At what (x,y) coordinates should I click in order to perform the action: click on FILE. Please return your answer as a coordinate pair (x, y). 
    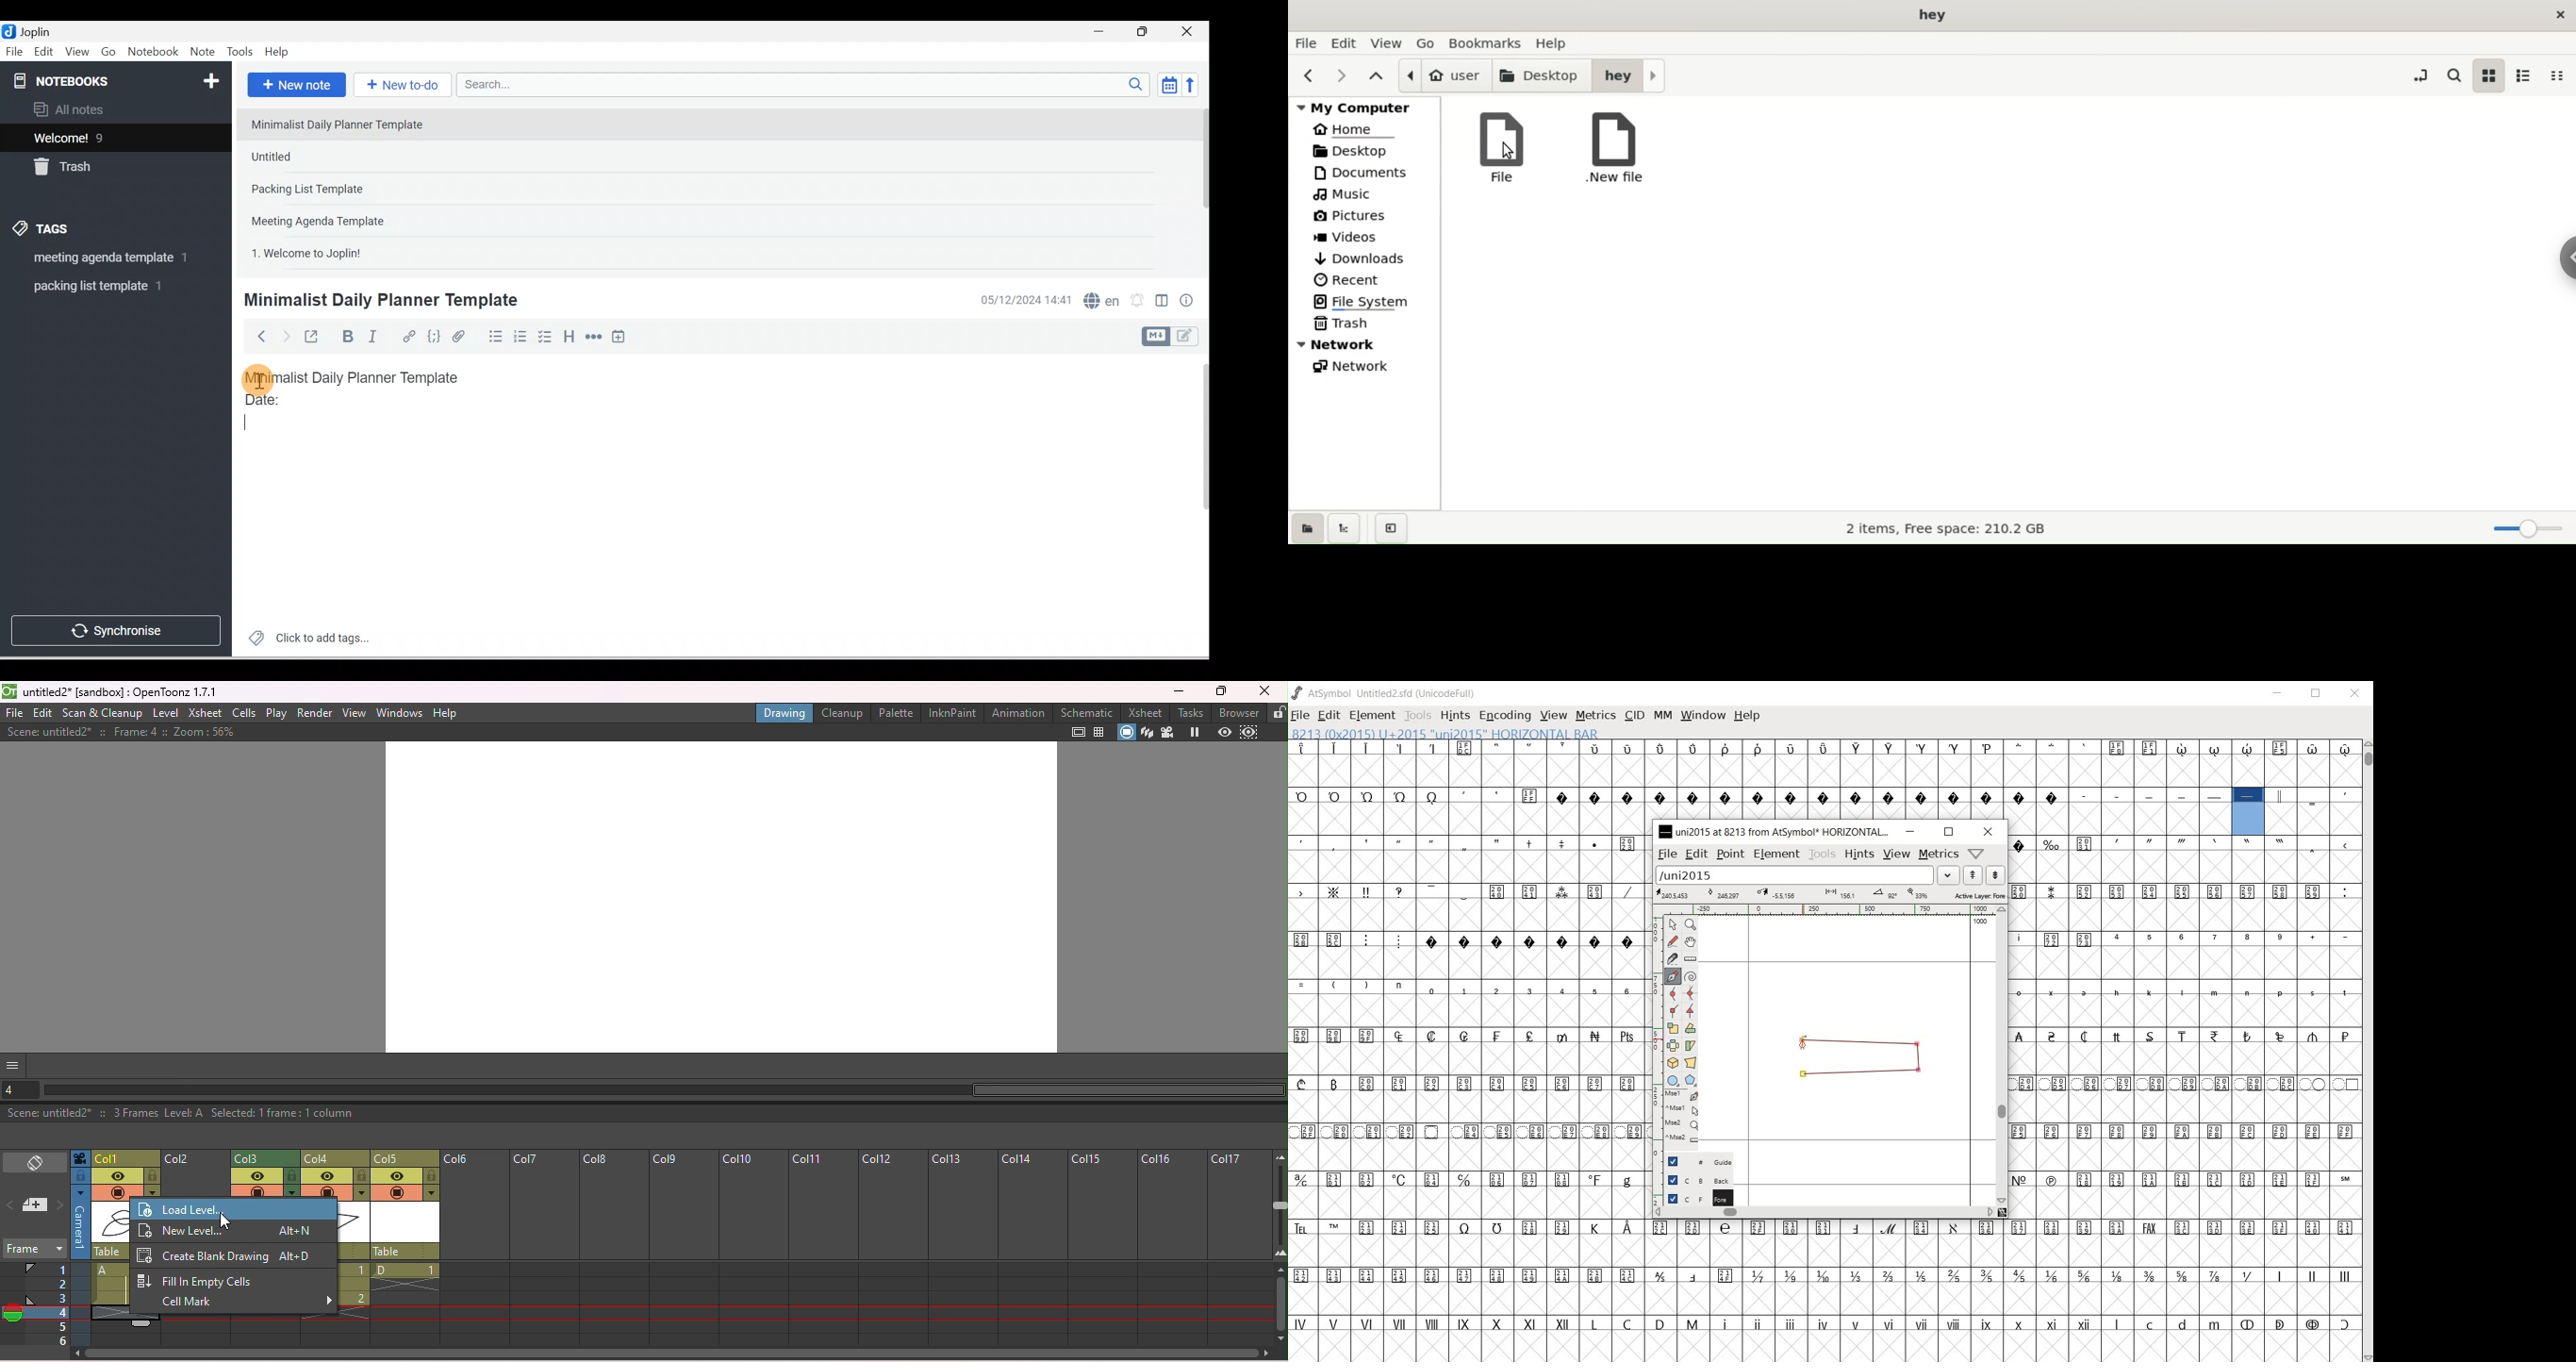
    Looking at the image, I should click on (1302, 714).